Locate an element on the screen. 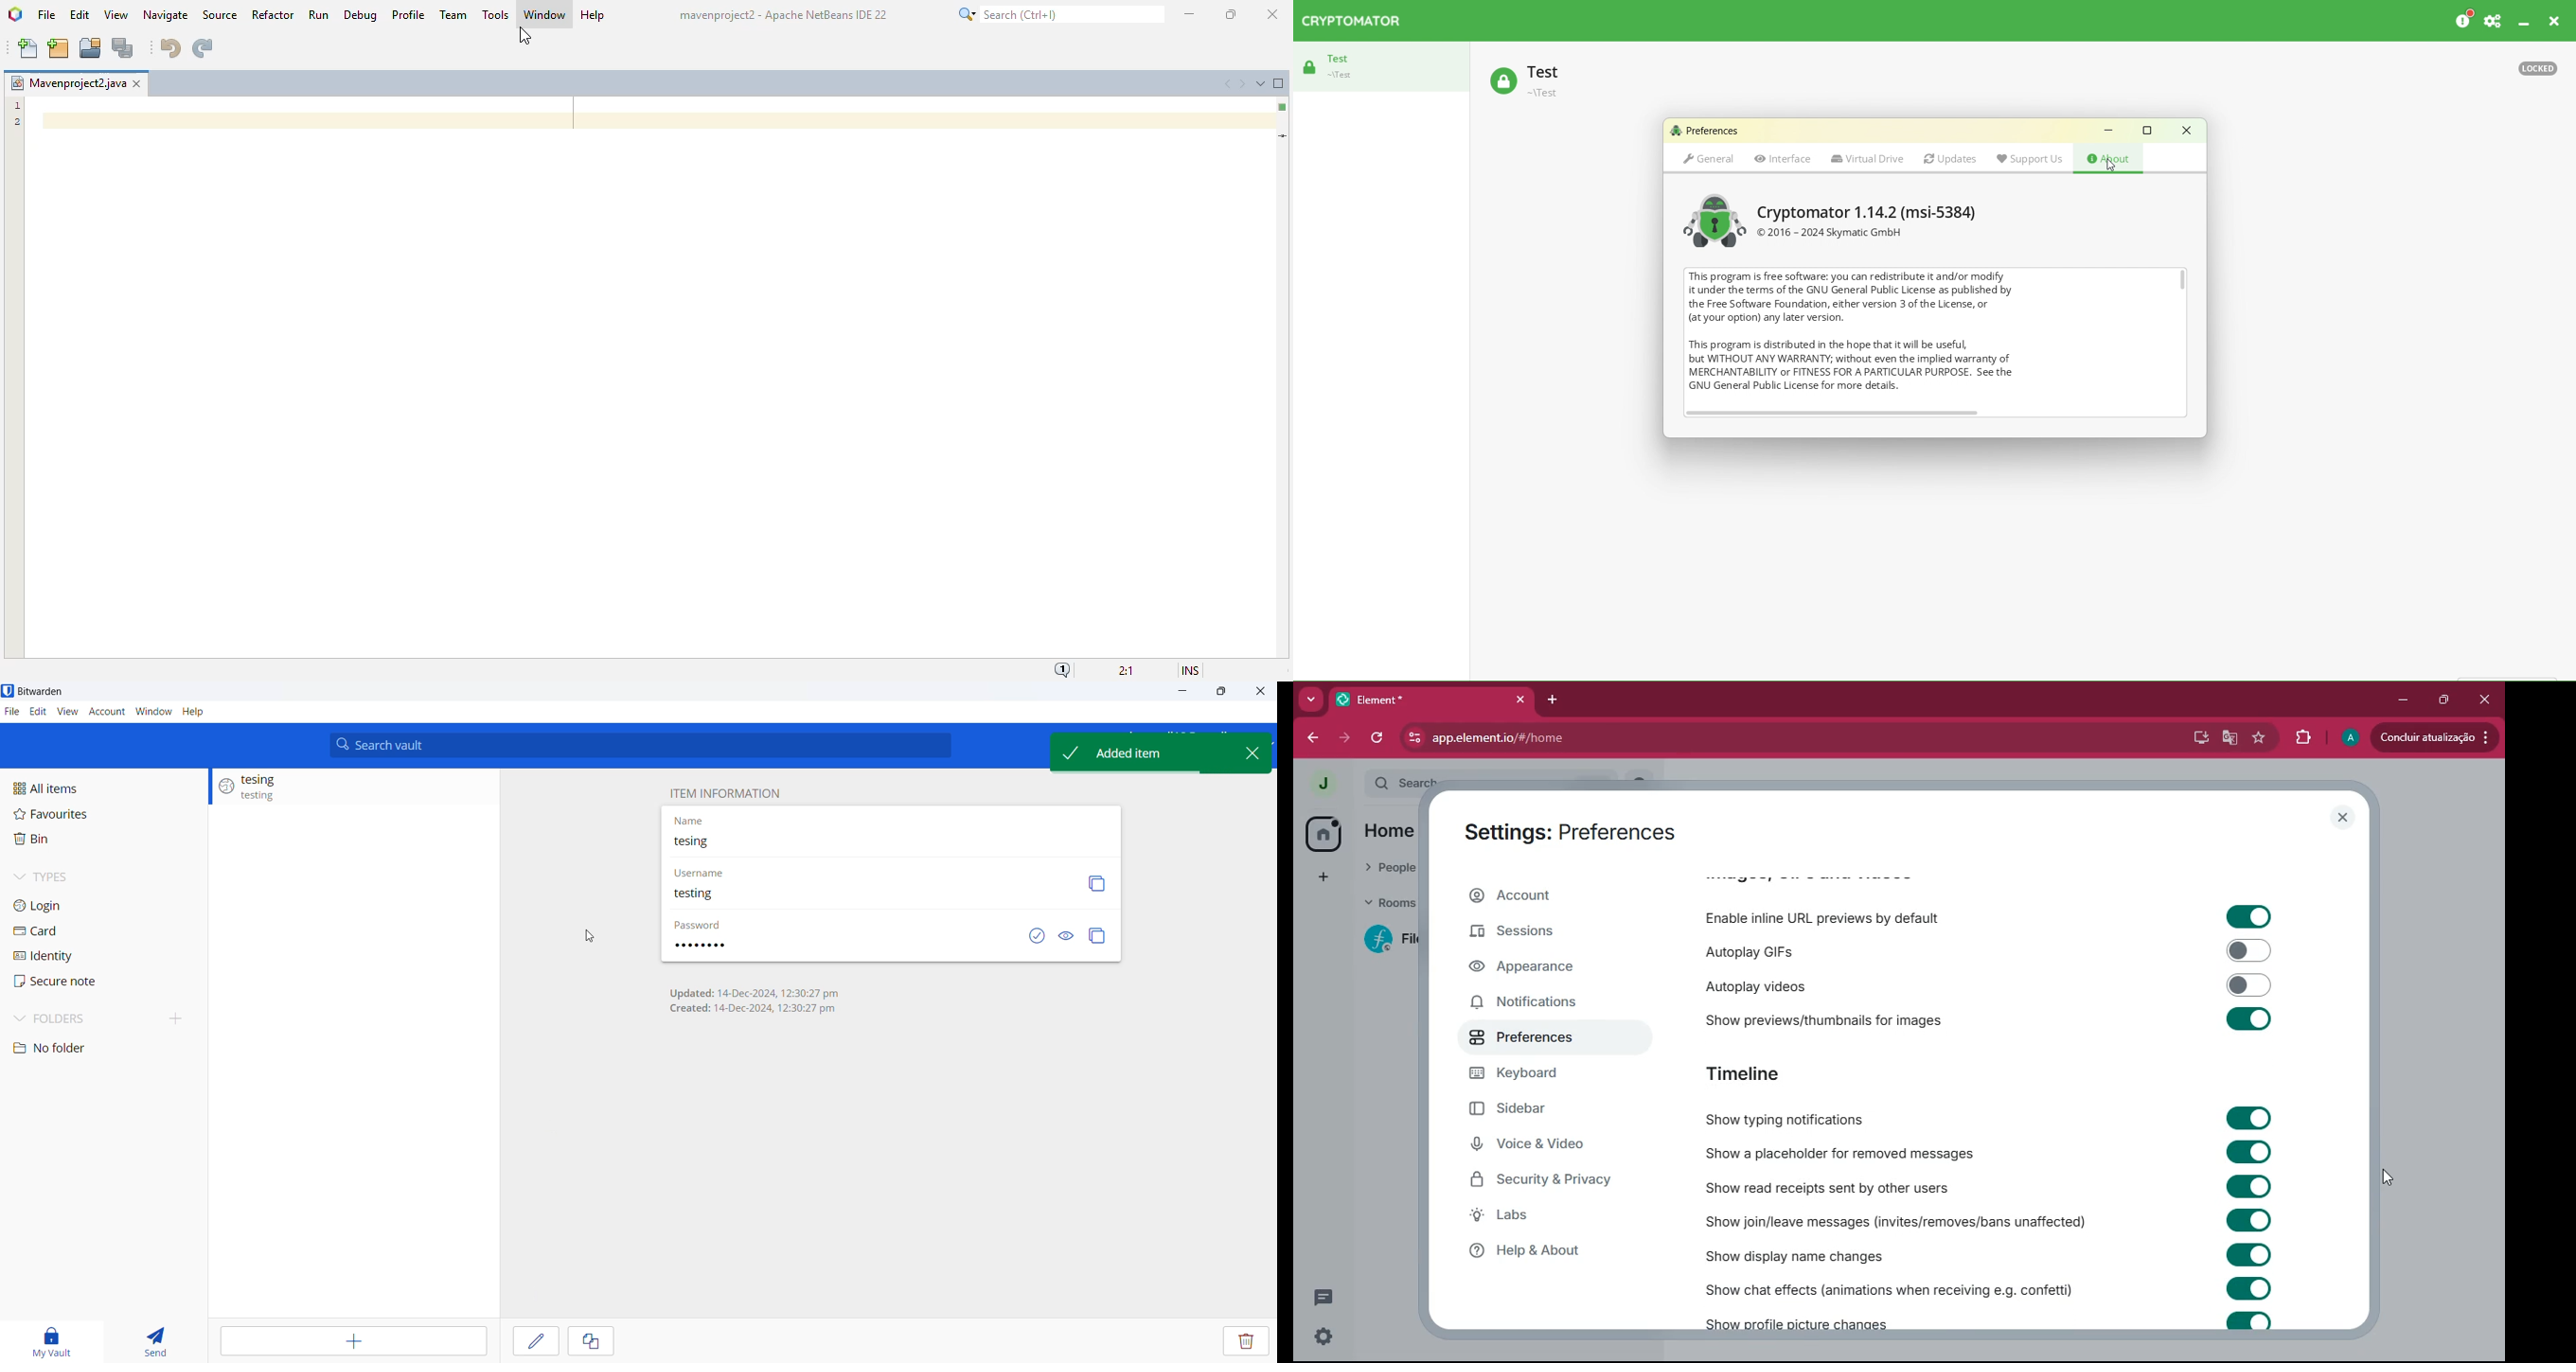 The image size is (2576, 1372). exposed is located at coordinates (1031, 939).